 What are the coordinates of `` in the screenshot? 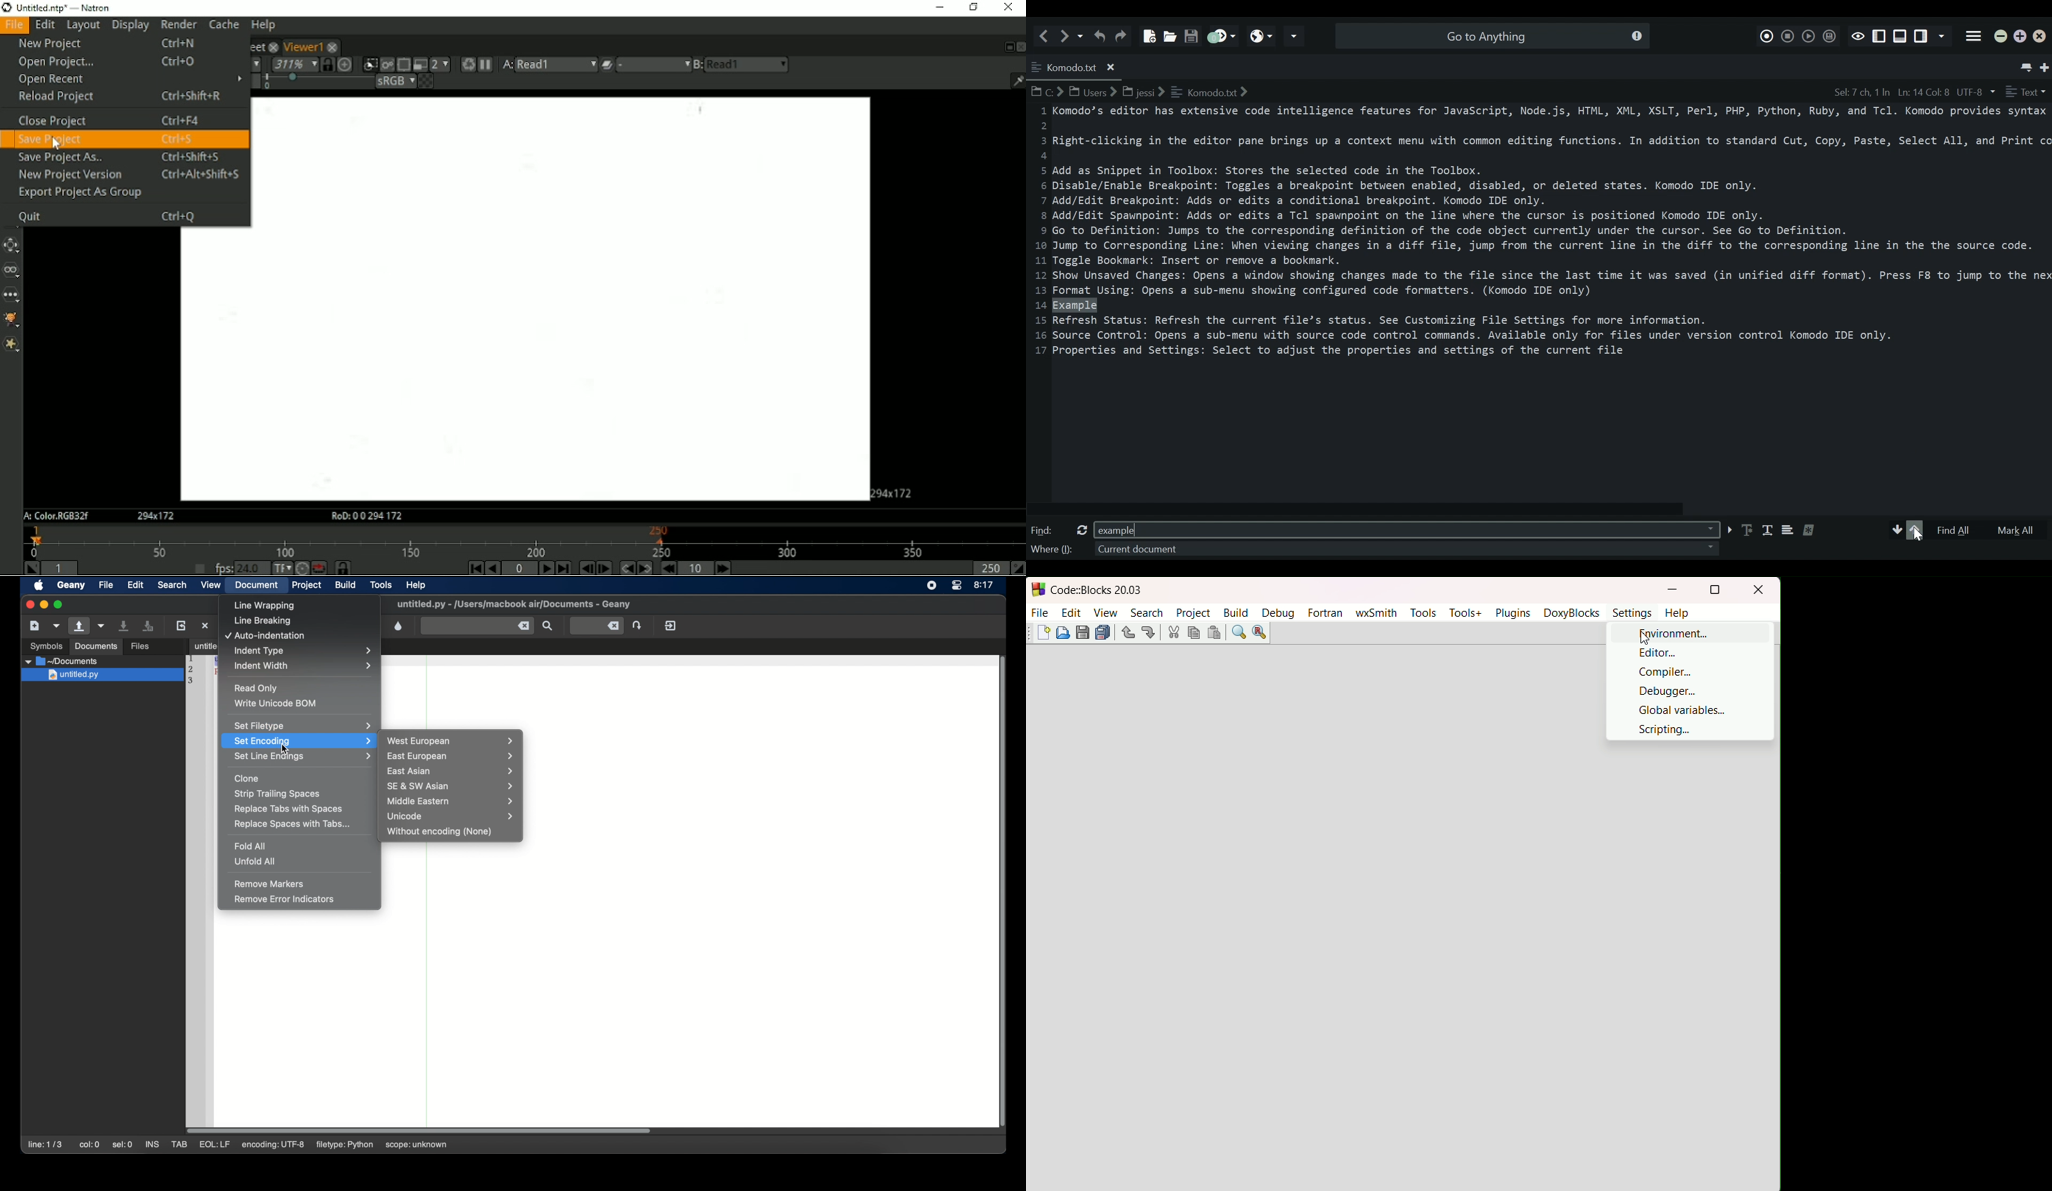 It's located at (1030, 634).